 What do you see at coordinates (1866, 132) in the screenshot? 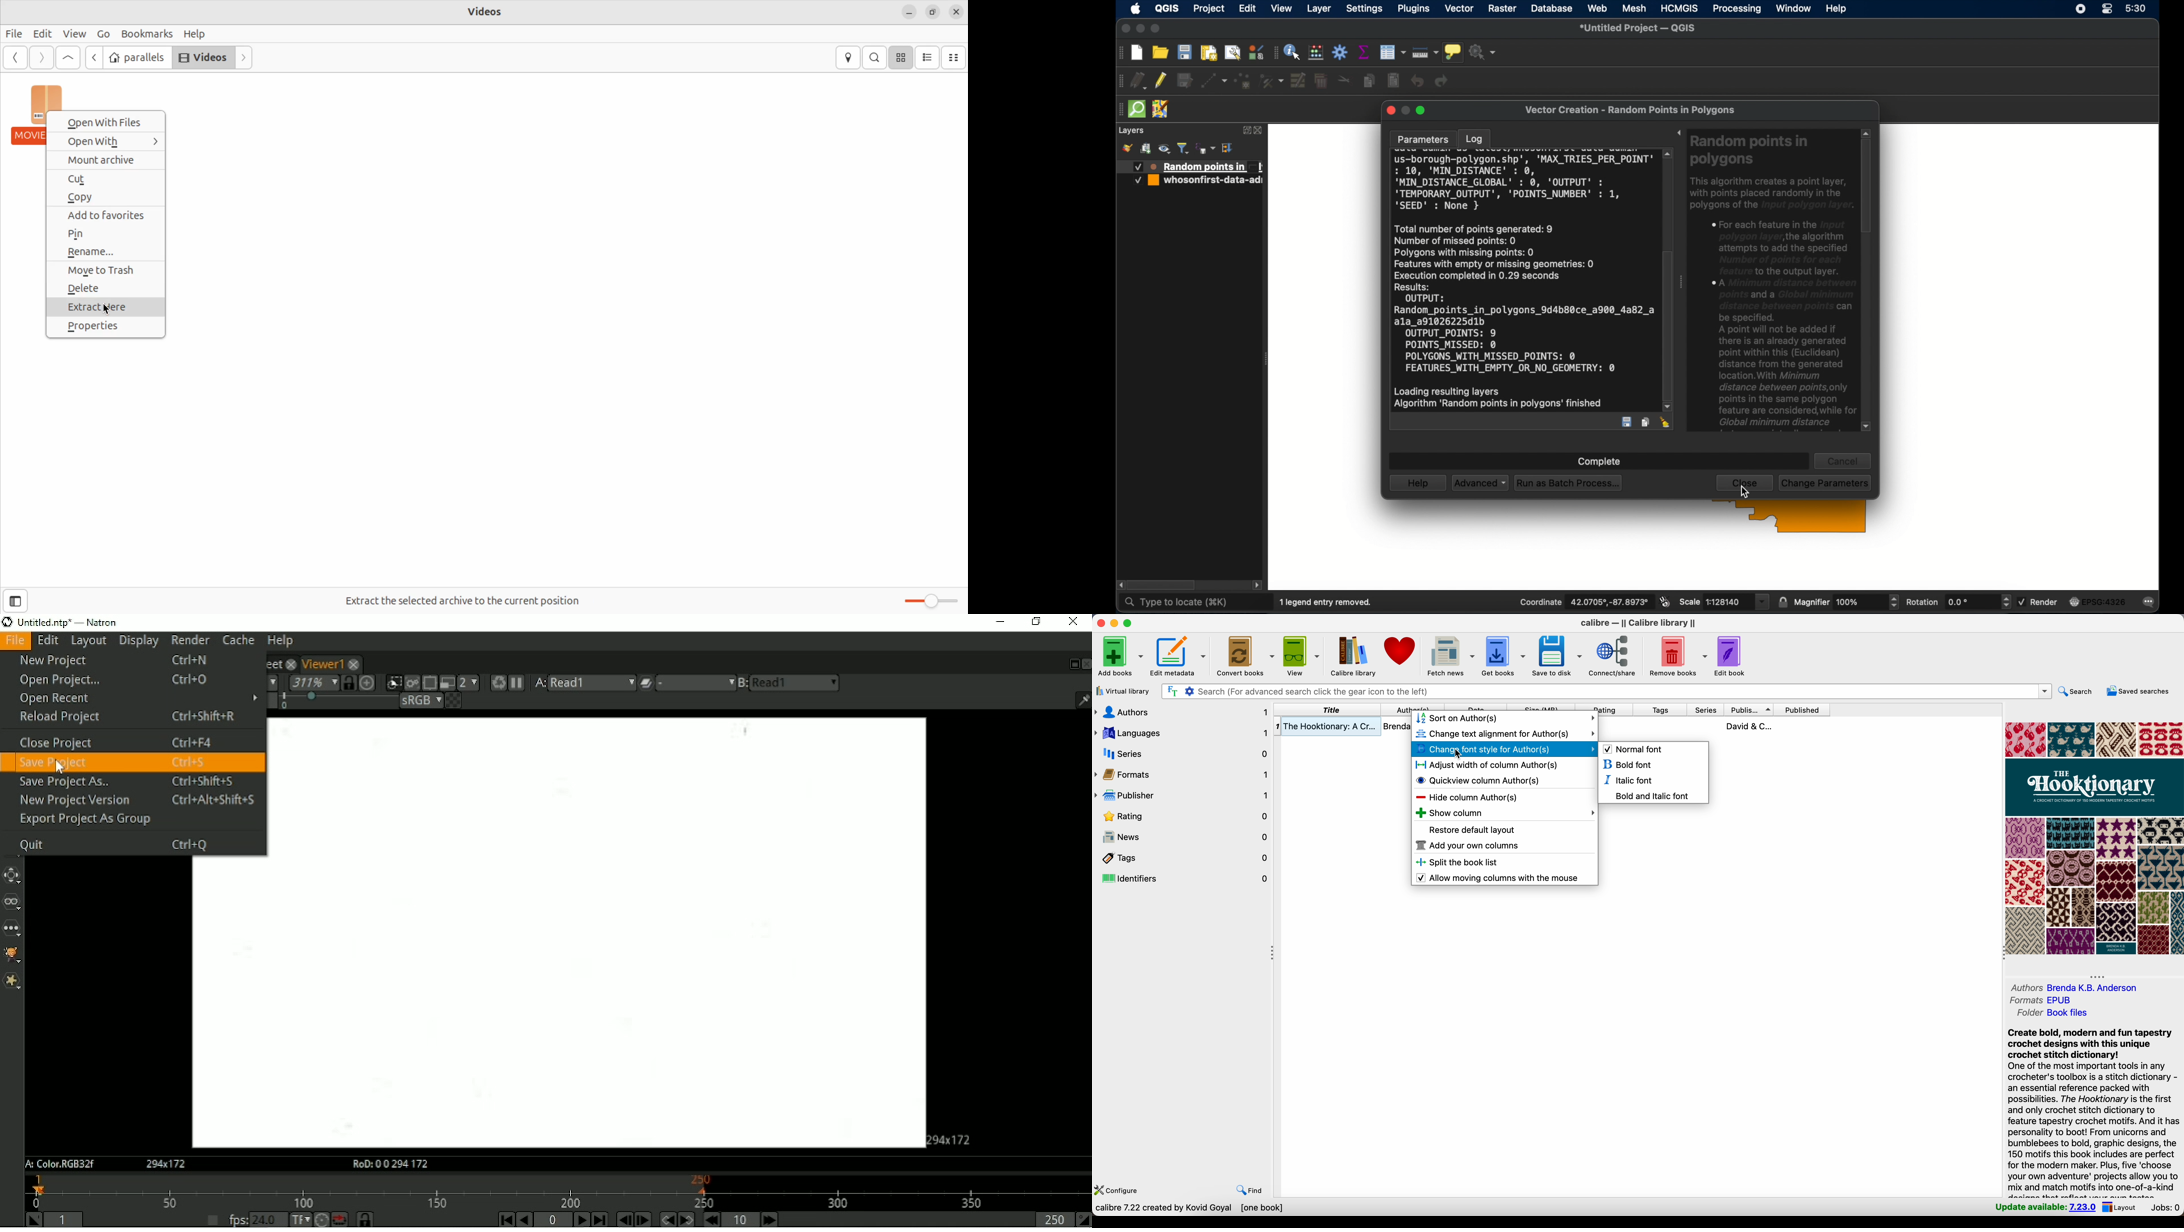
I see `scroll up arrow` at bounding box center [1866, 132].